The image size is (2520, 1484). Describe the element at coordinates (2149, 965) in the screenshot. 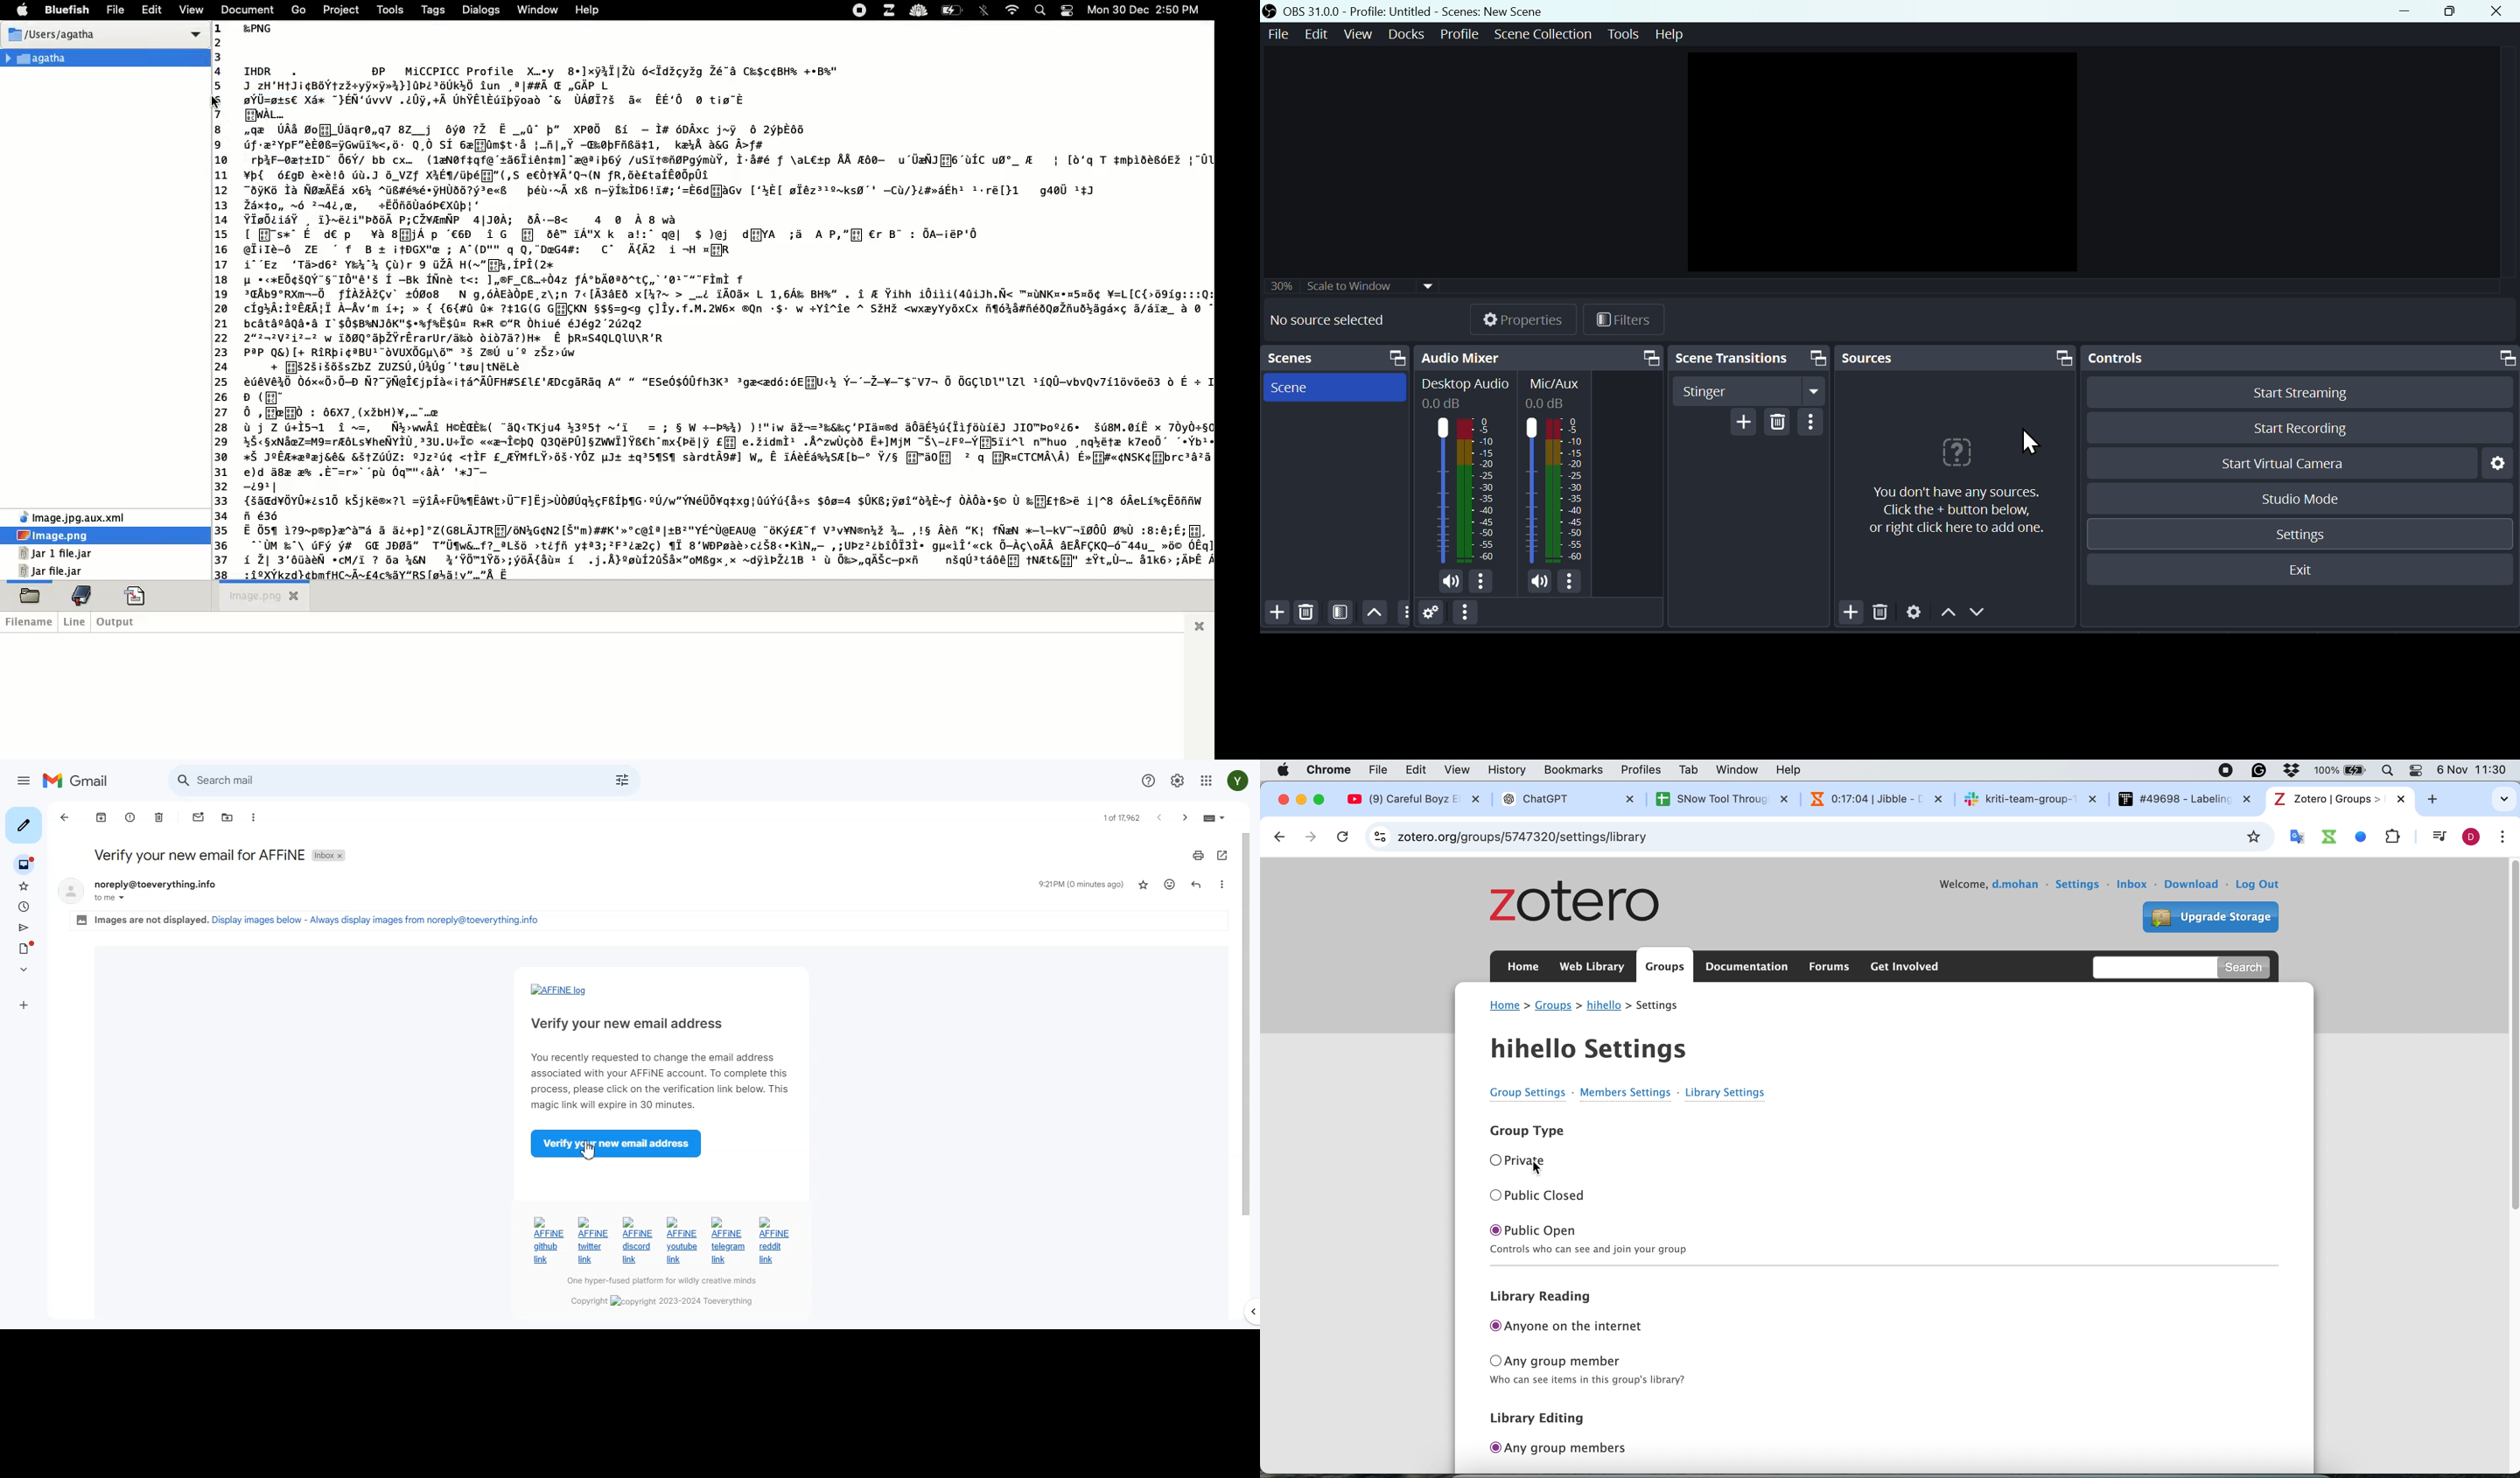

I see `search ` at that location.